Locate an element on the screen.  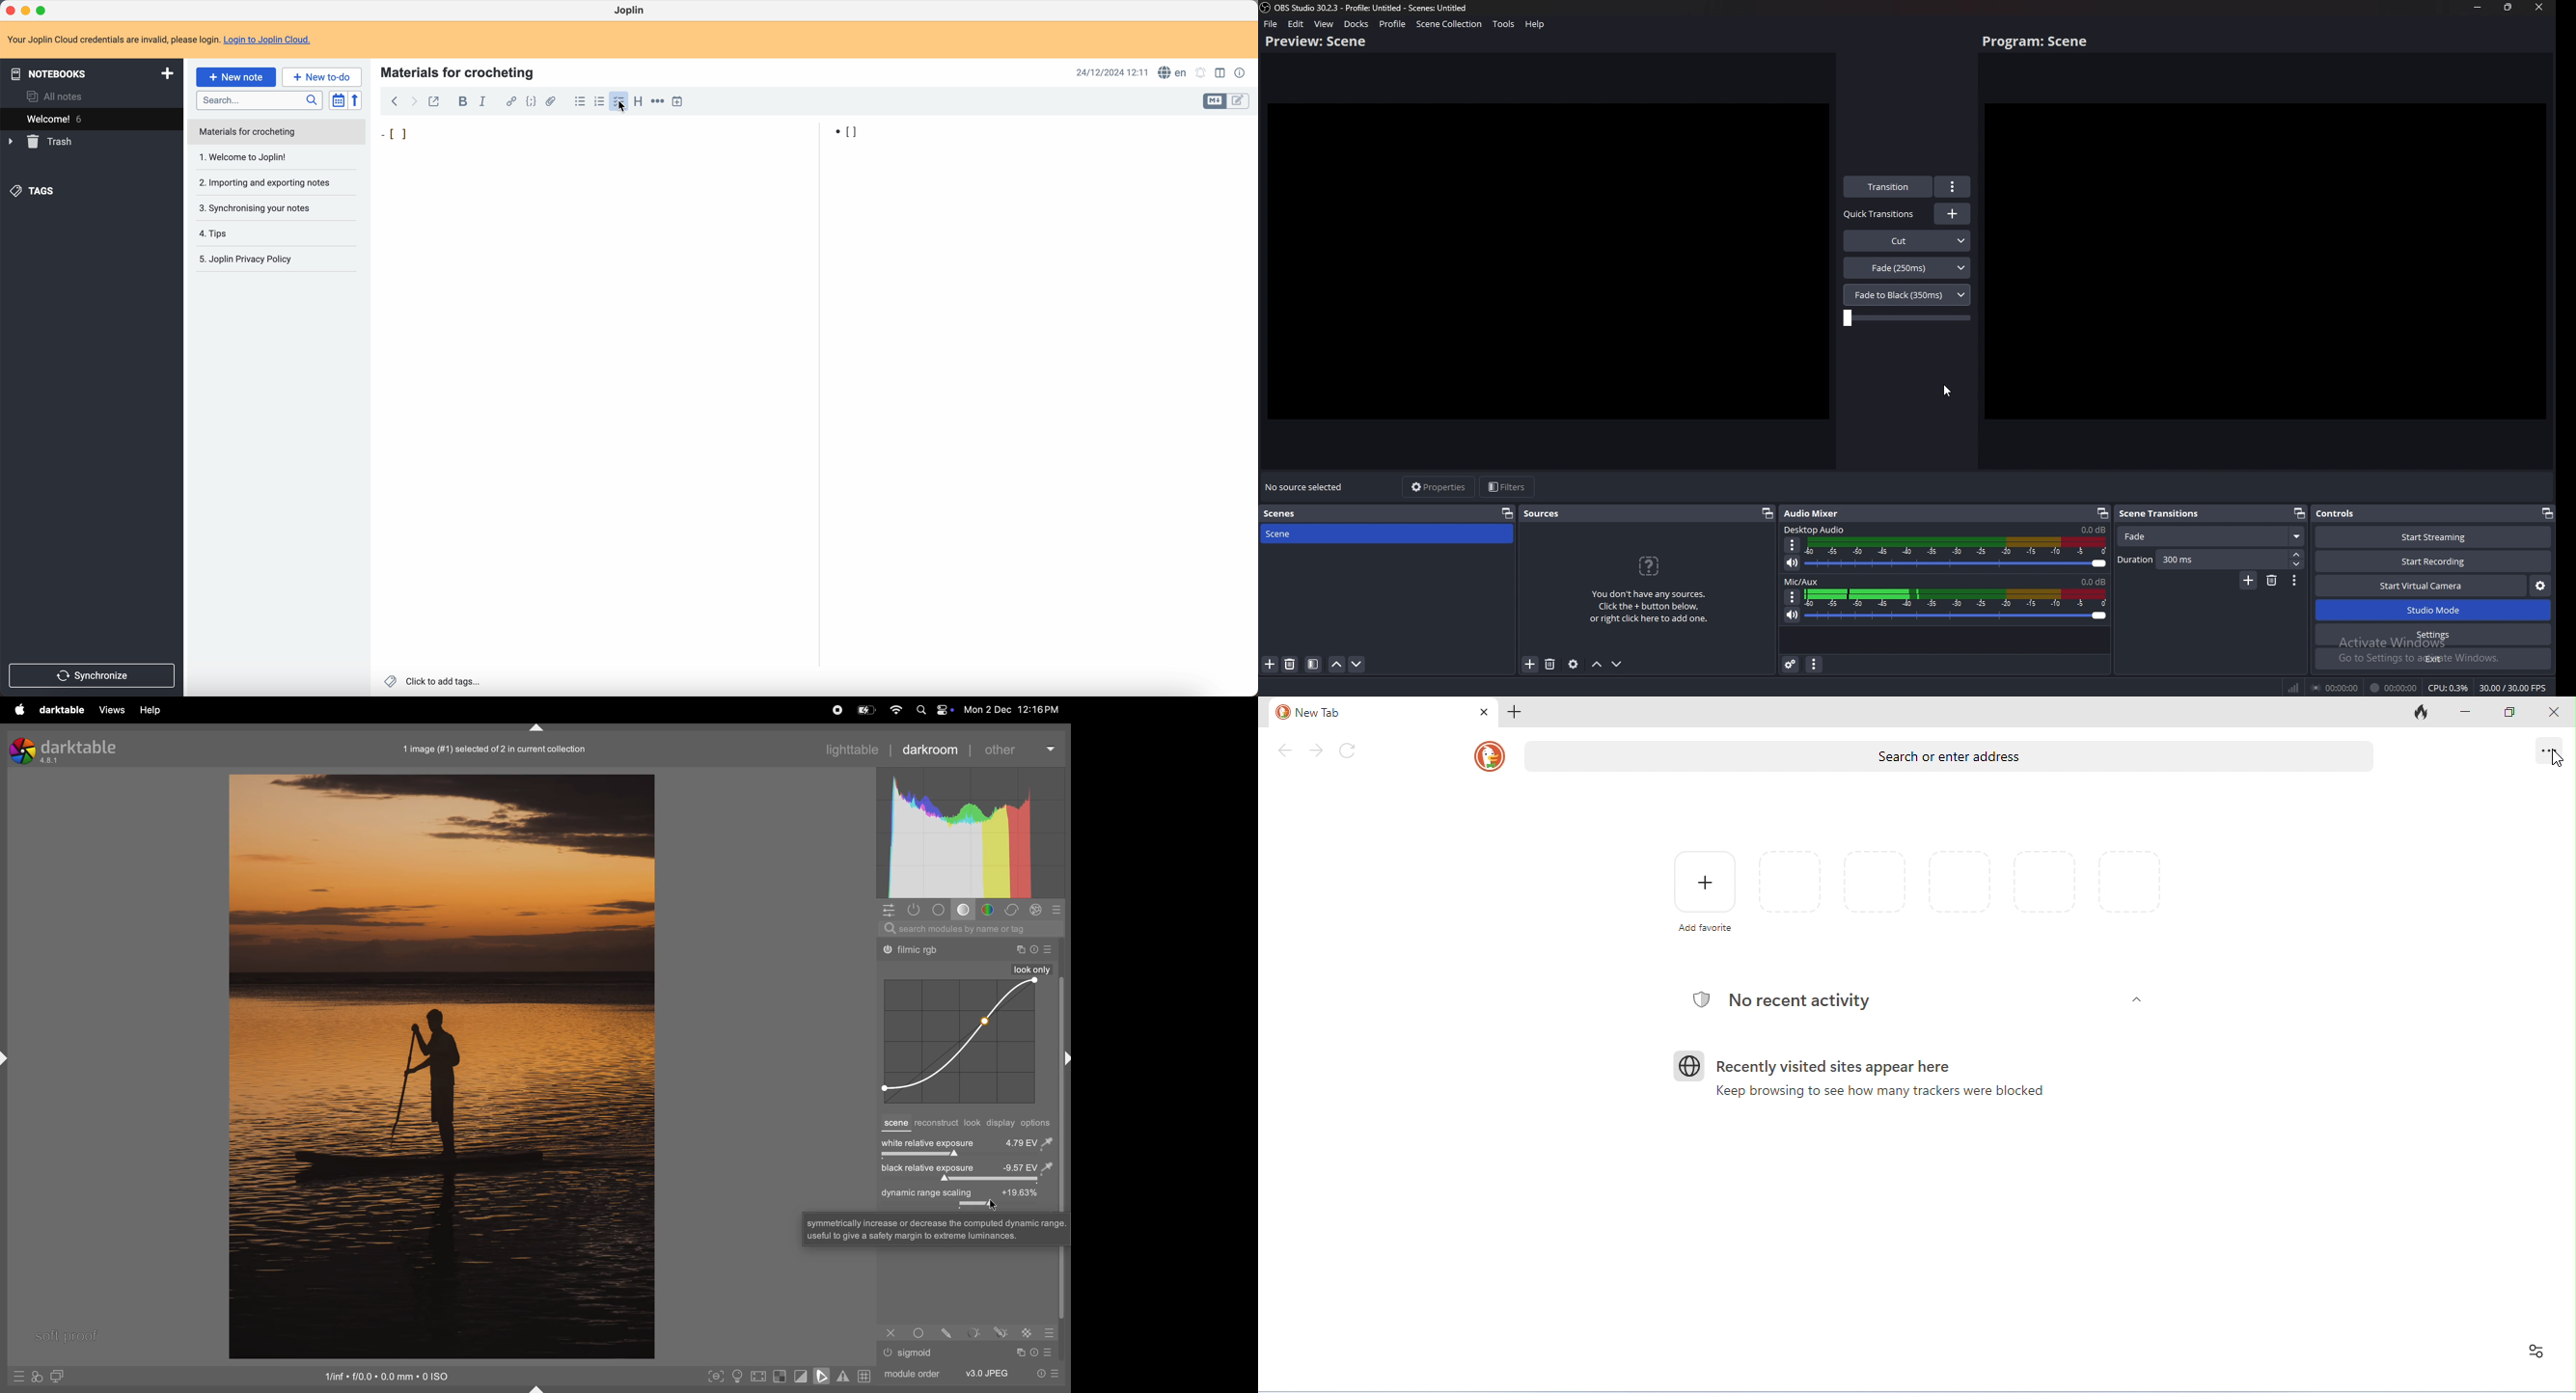
audio mixer menu is located at coordinates (1815, 665).